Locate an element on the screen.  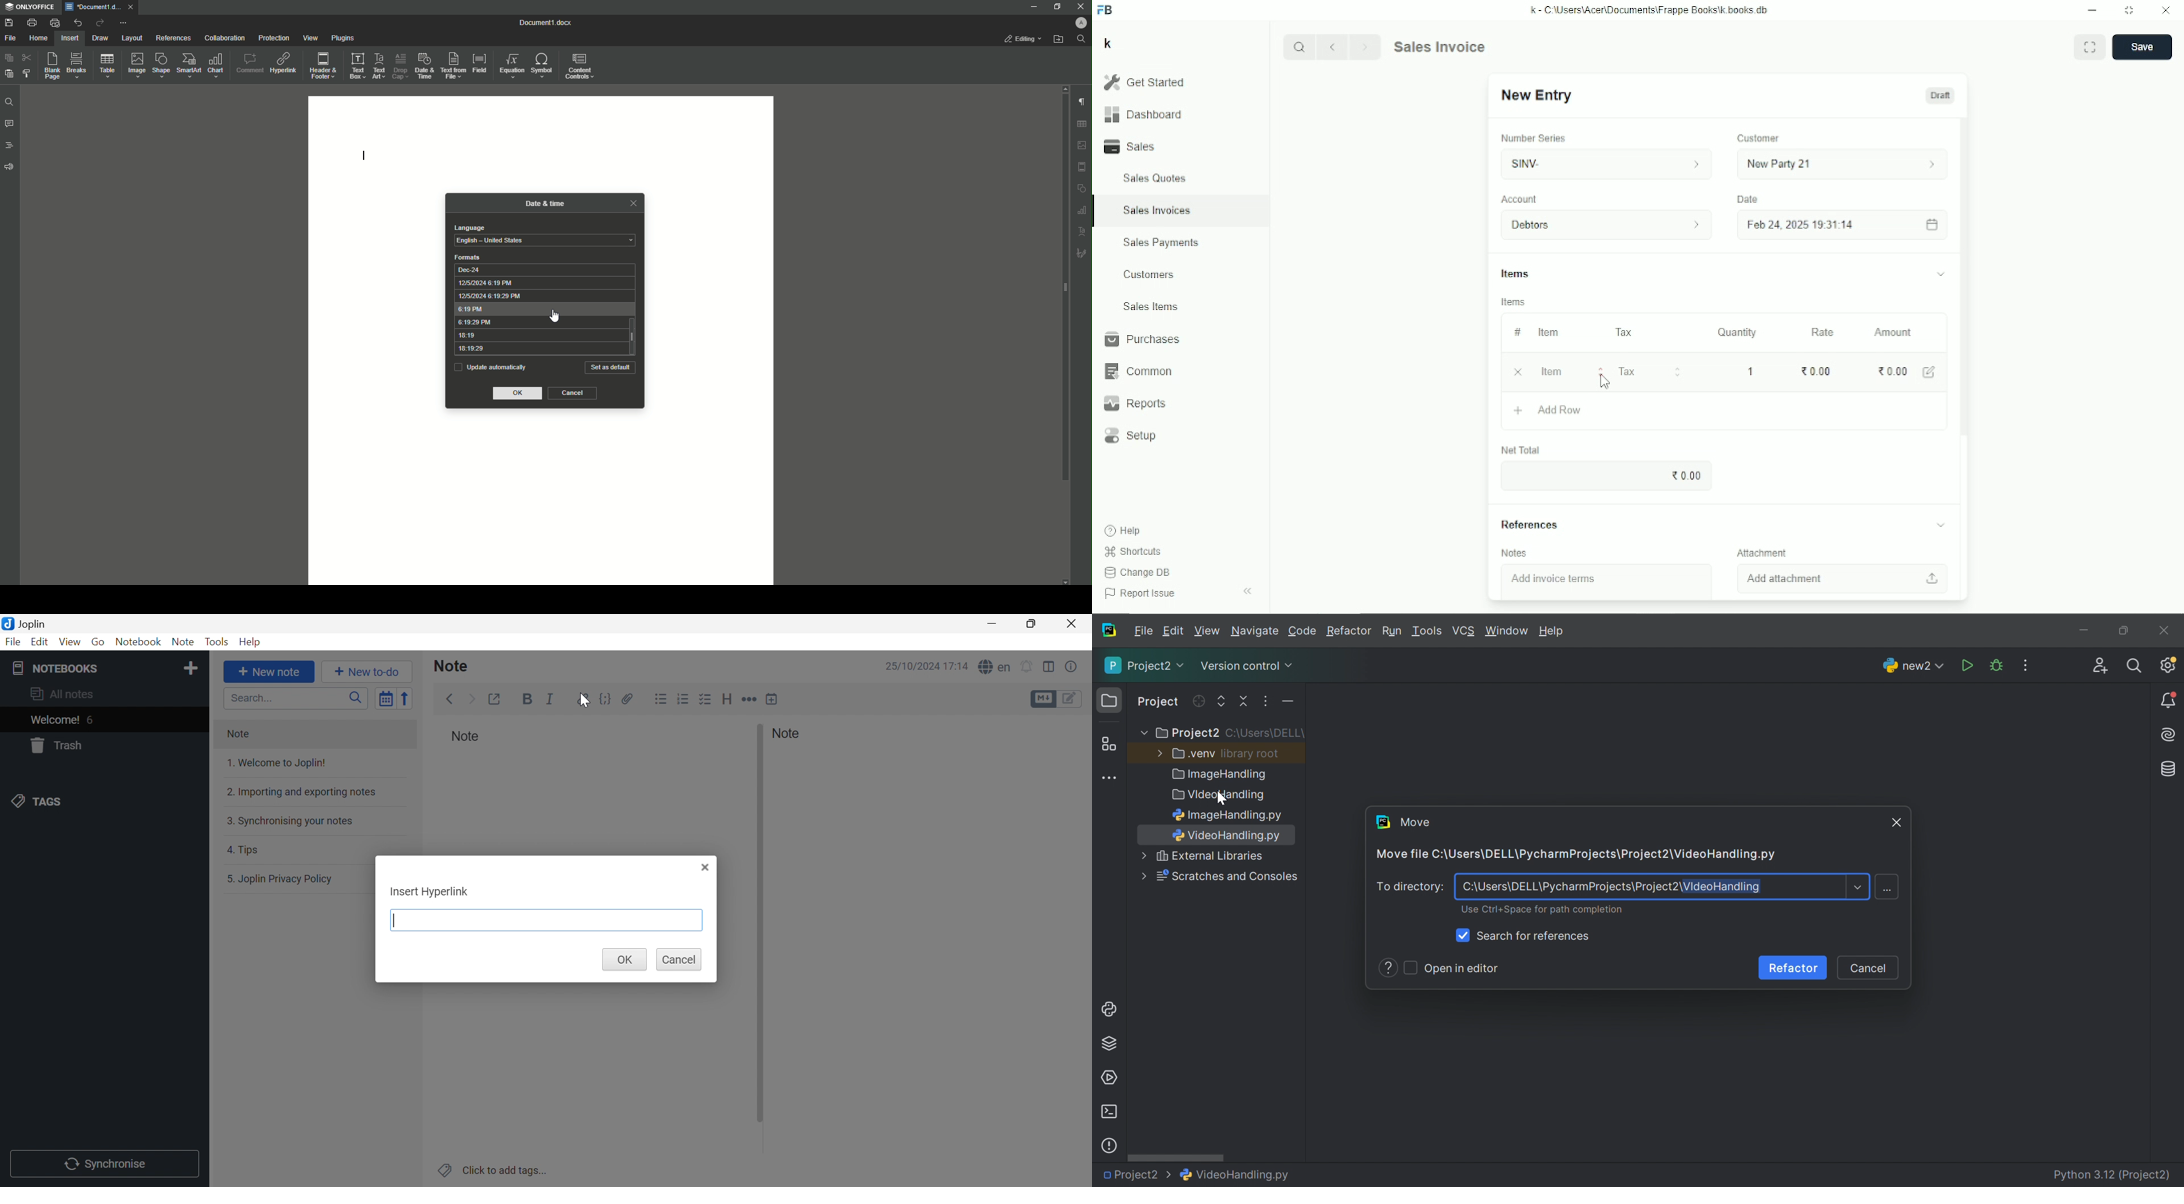
Sales payments is located at coordinates (1164, 243).